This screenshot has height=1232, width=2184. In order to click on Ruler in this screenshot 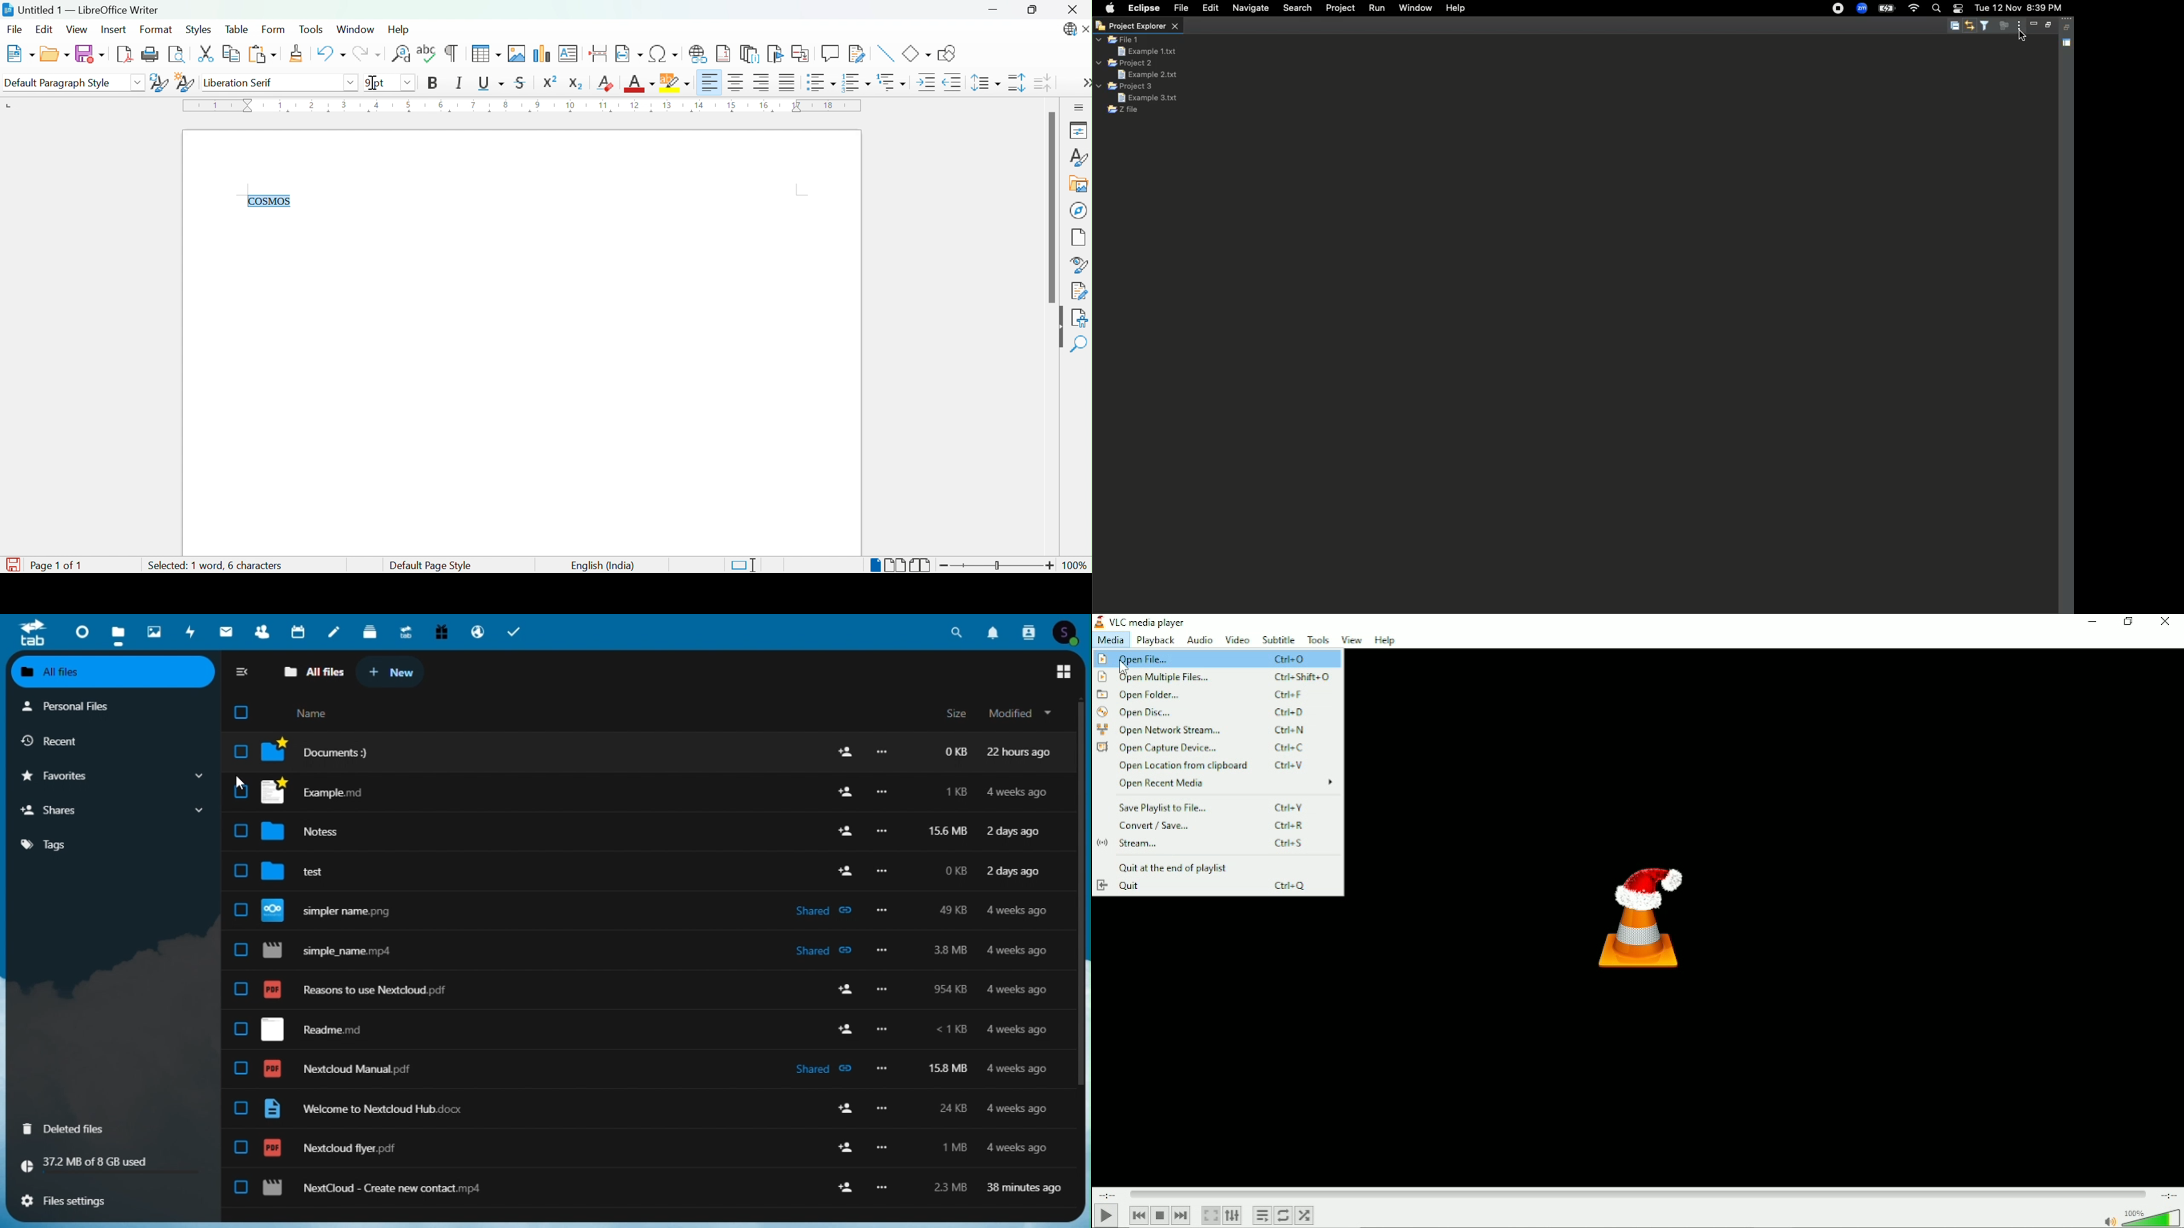, I will do `click(526, 109)`.